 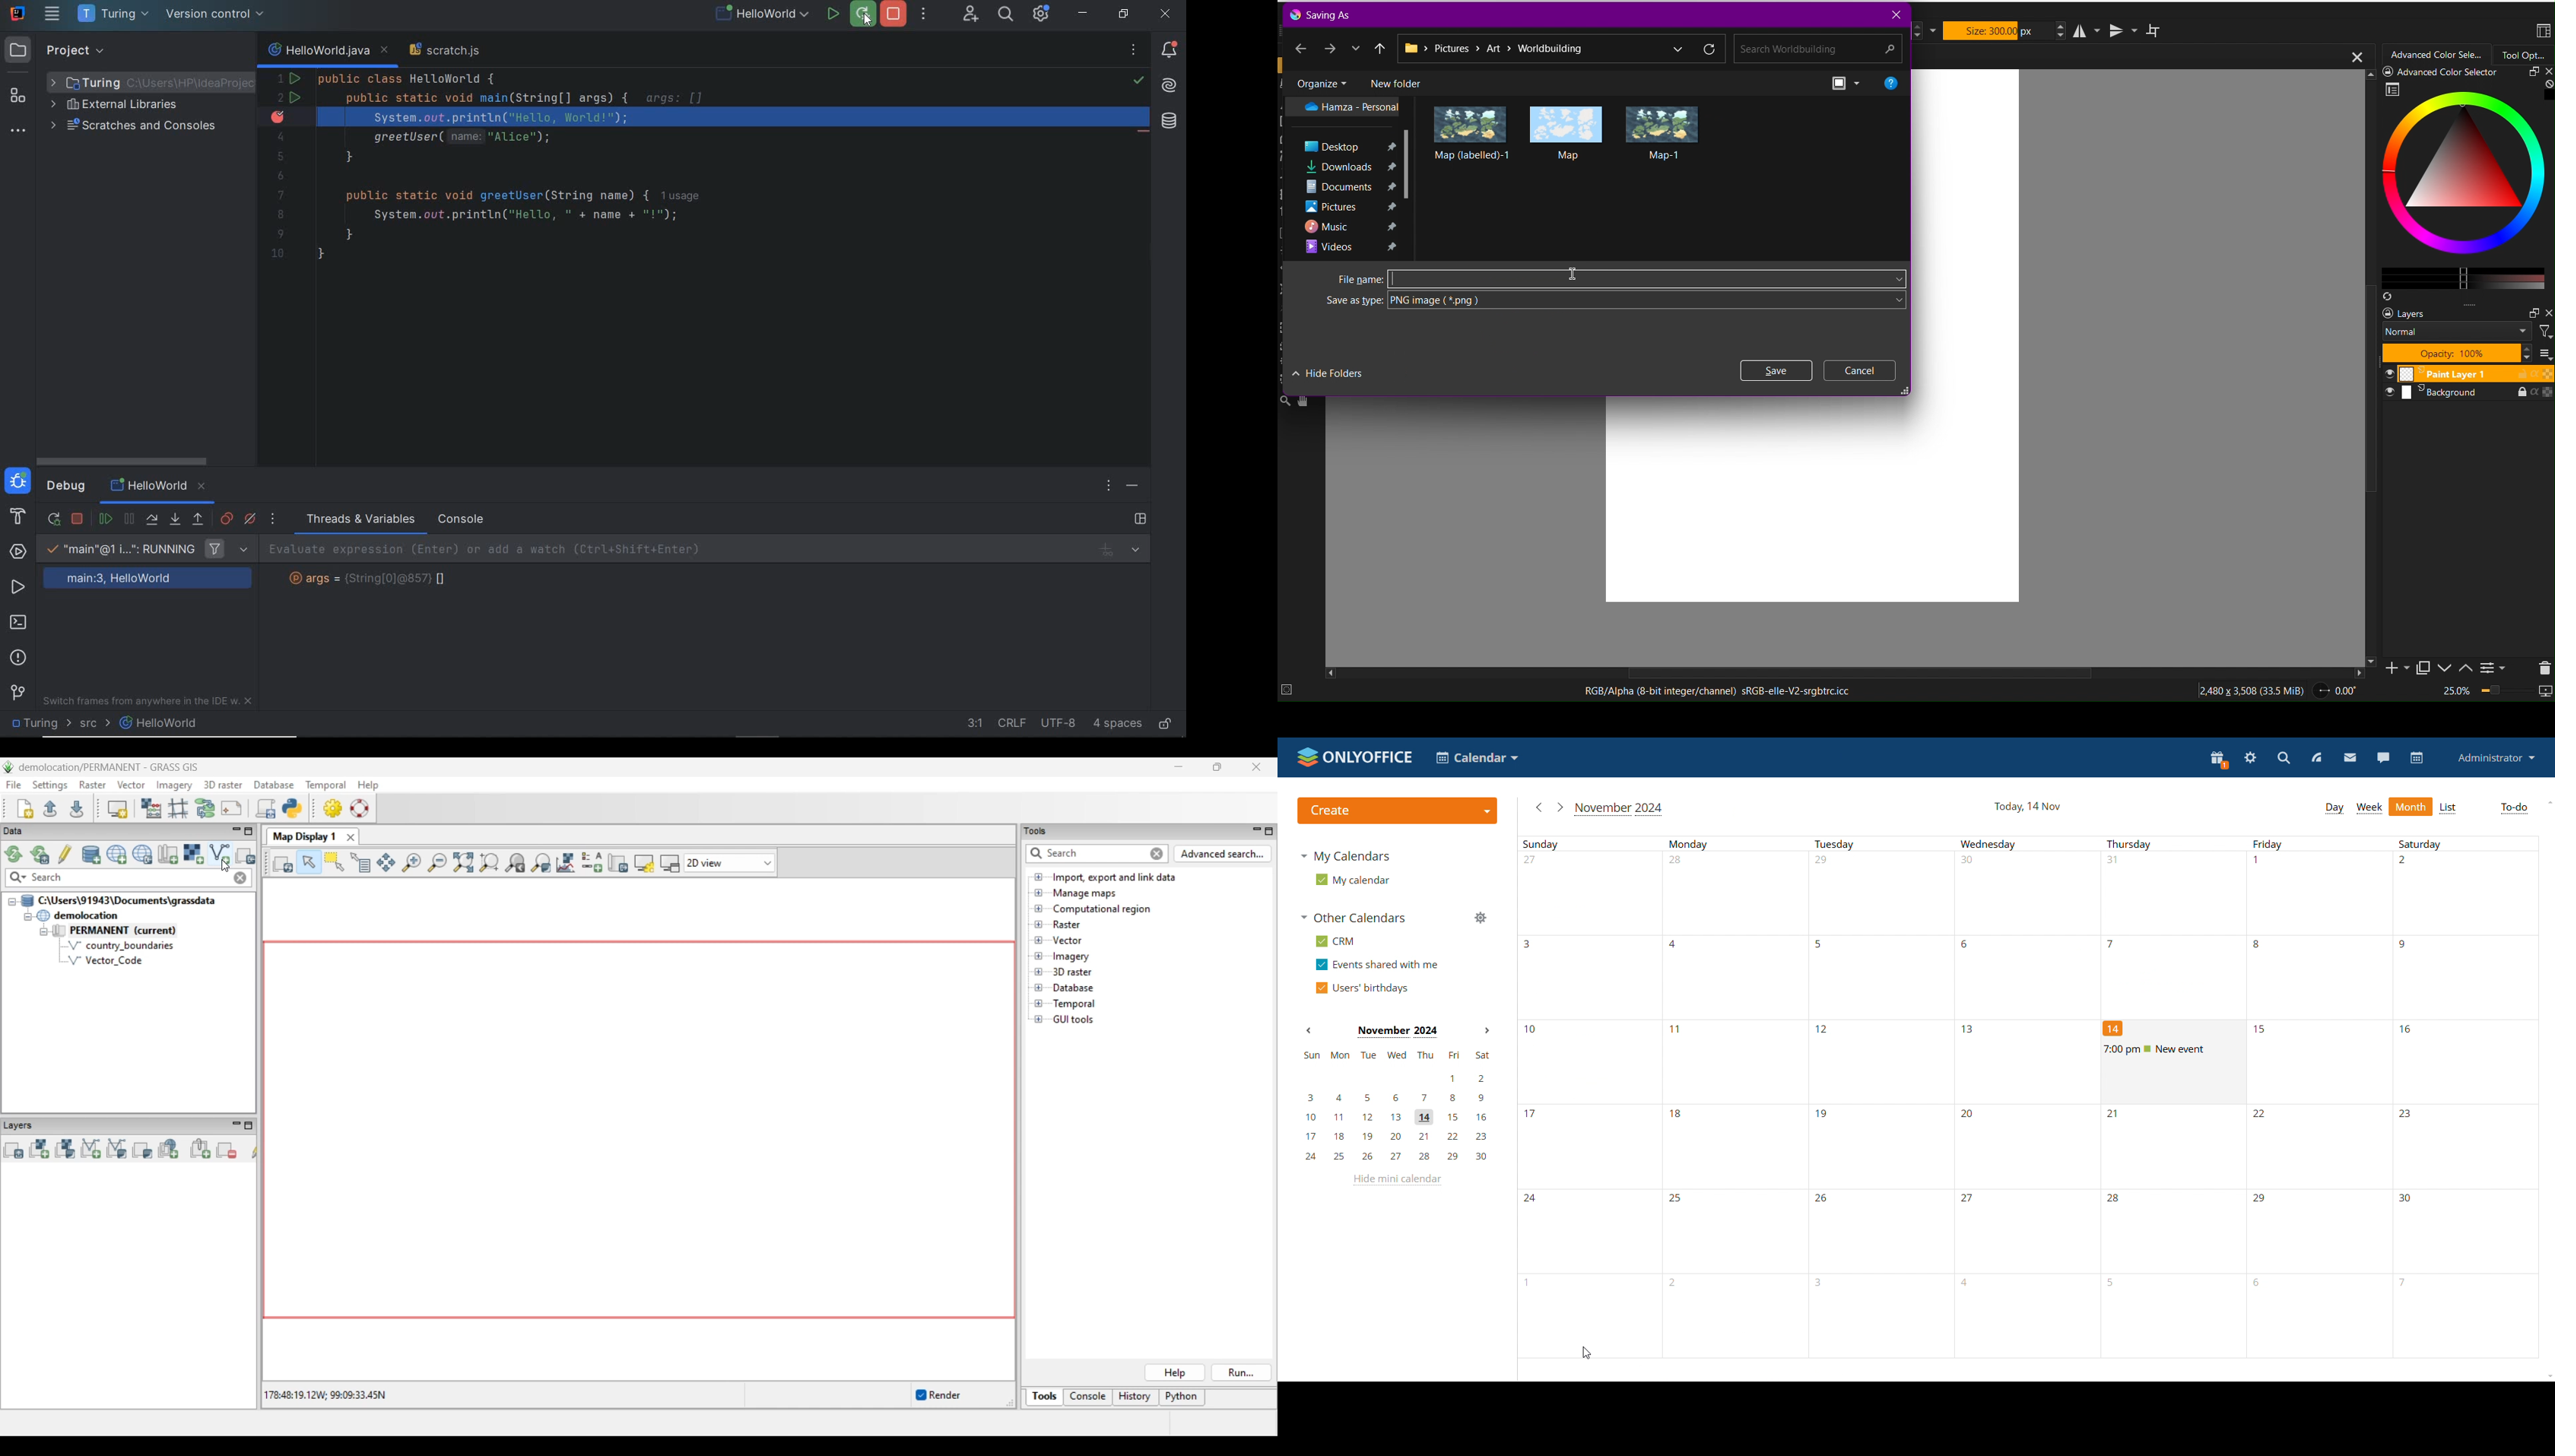 I want to click on Delete, so click(x=2542, y=667).